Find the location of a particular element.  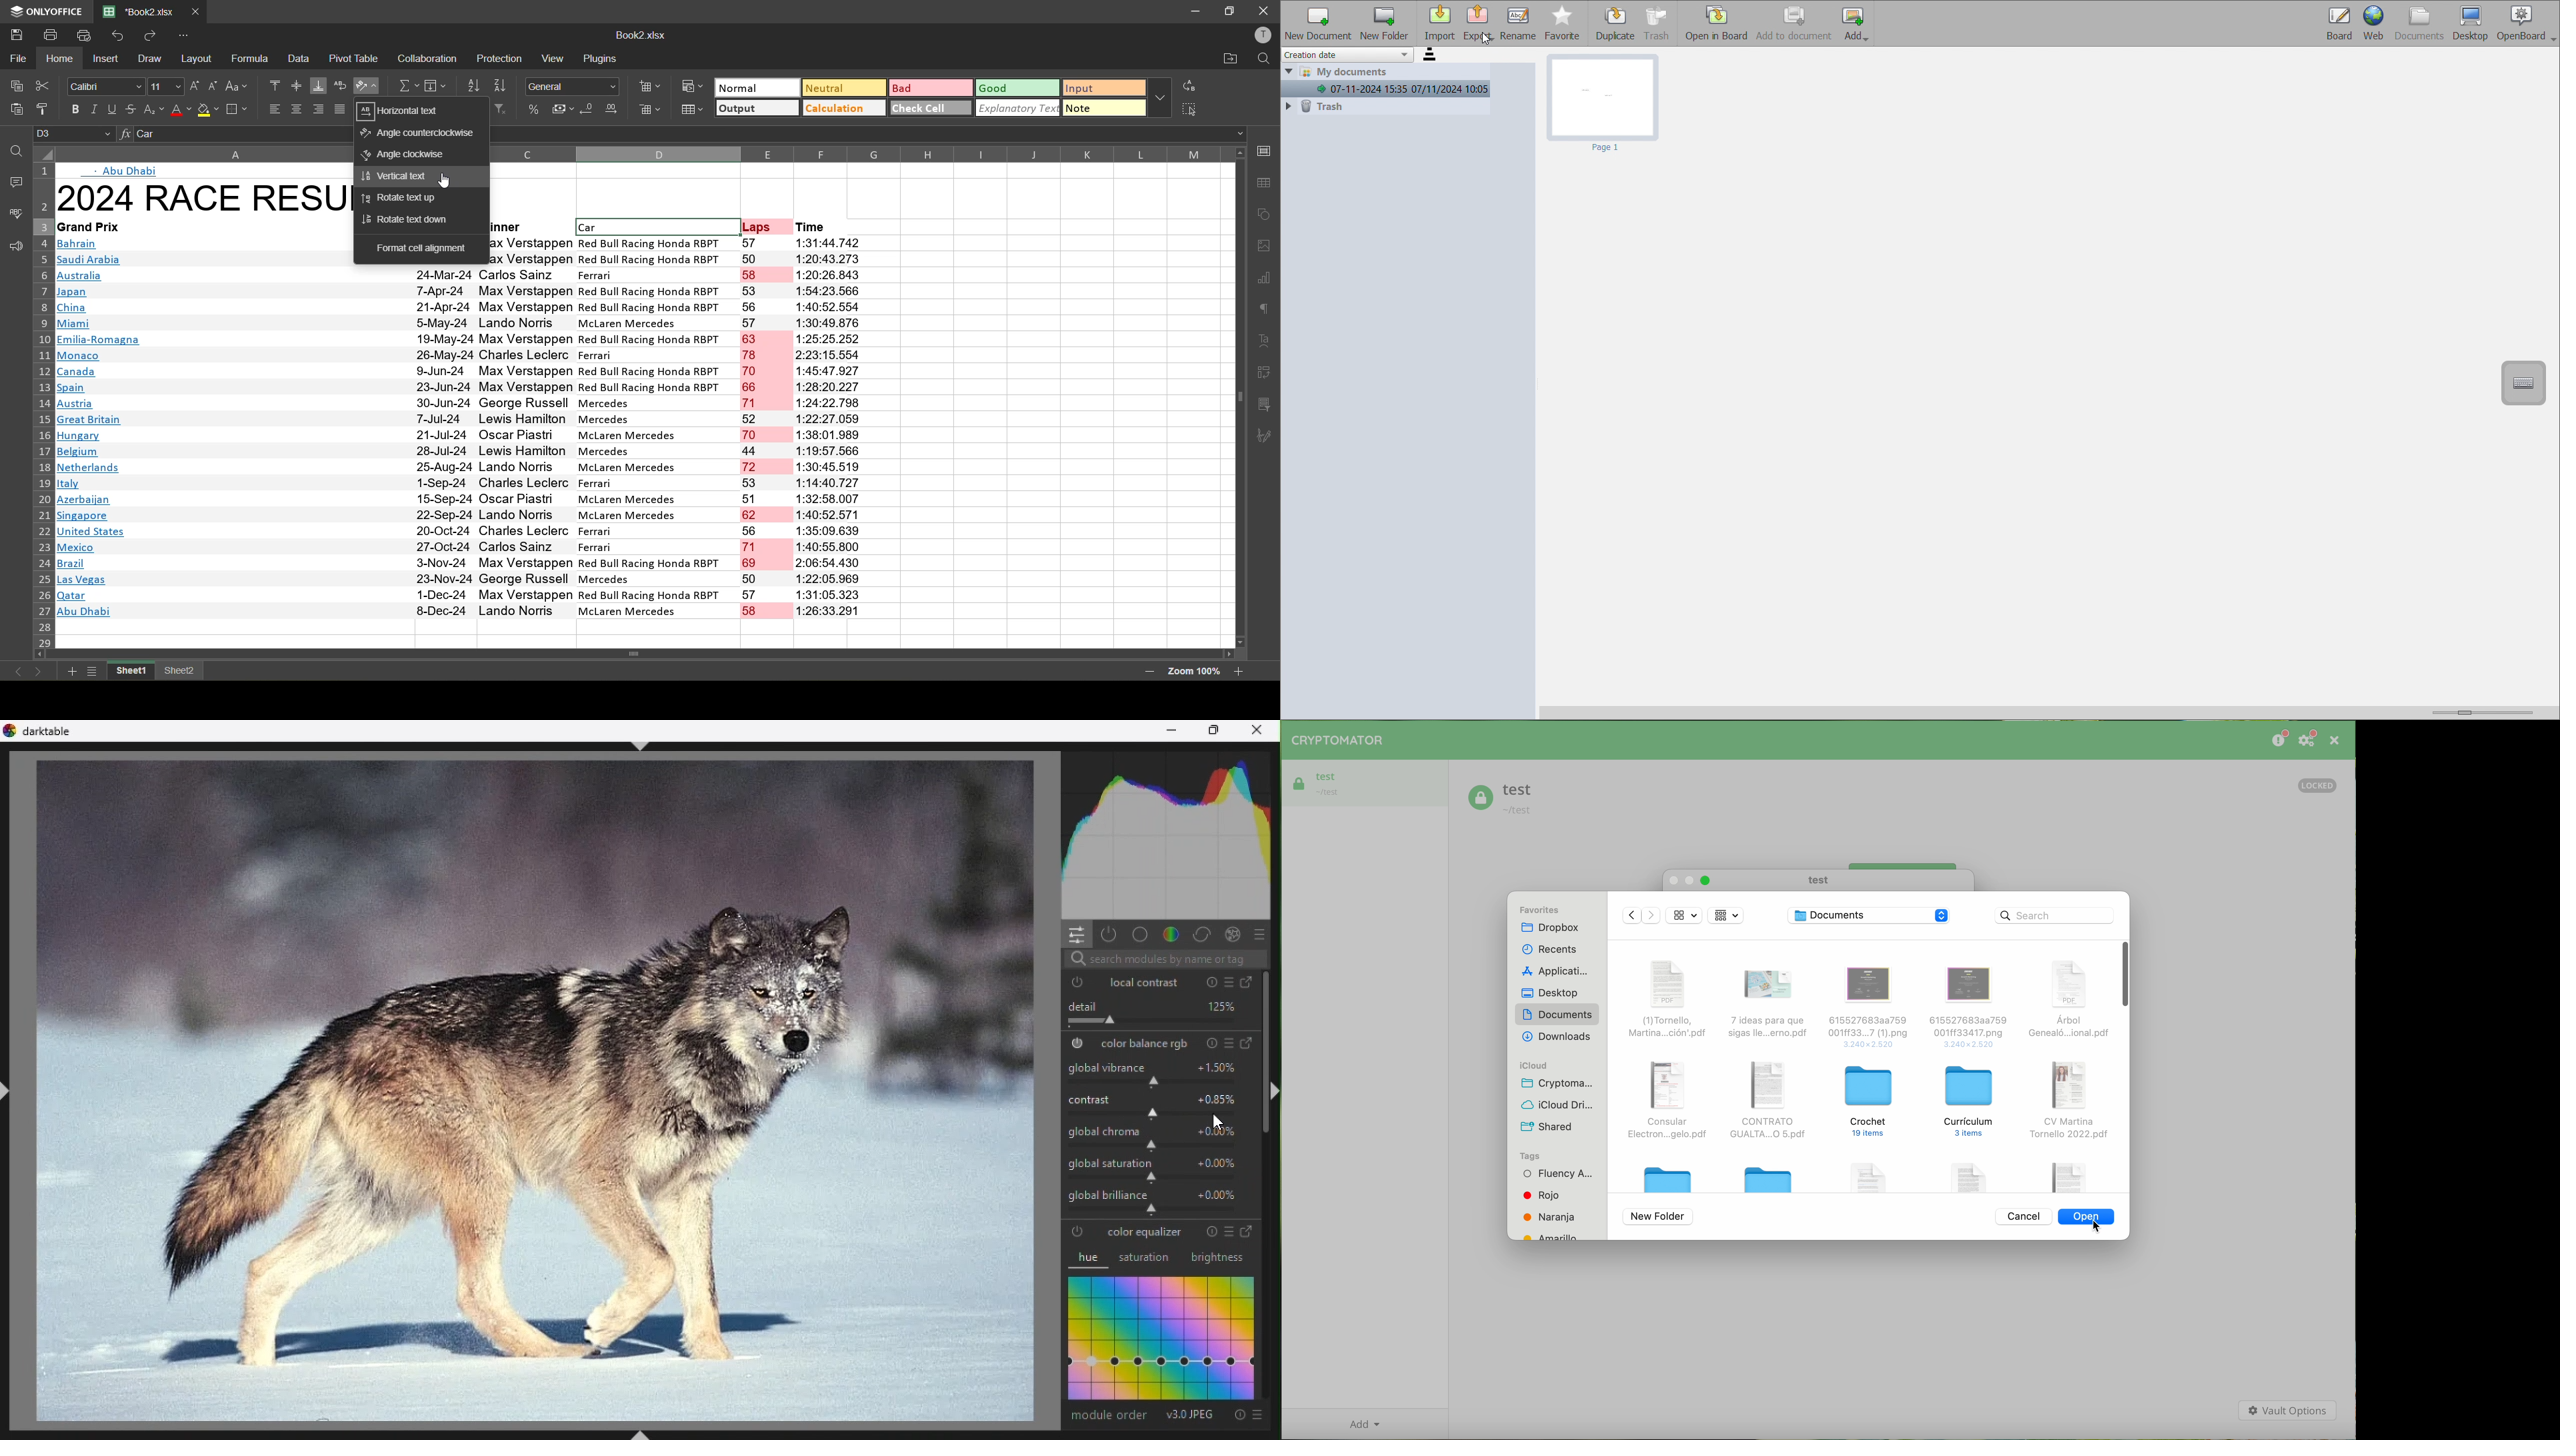

charts is located at coordinates (1267, 280).